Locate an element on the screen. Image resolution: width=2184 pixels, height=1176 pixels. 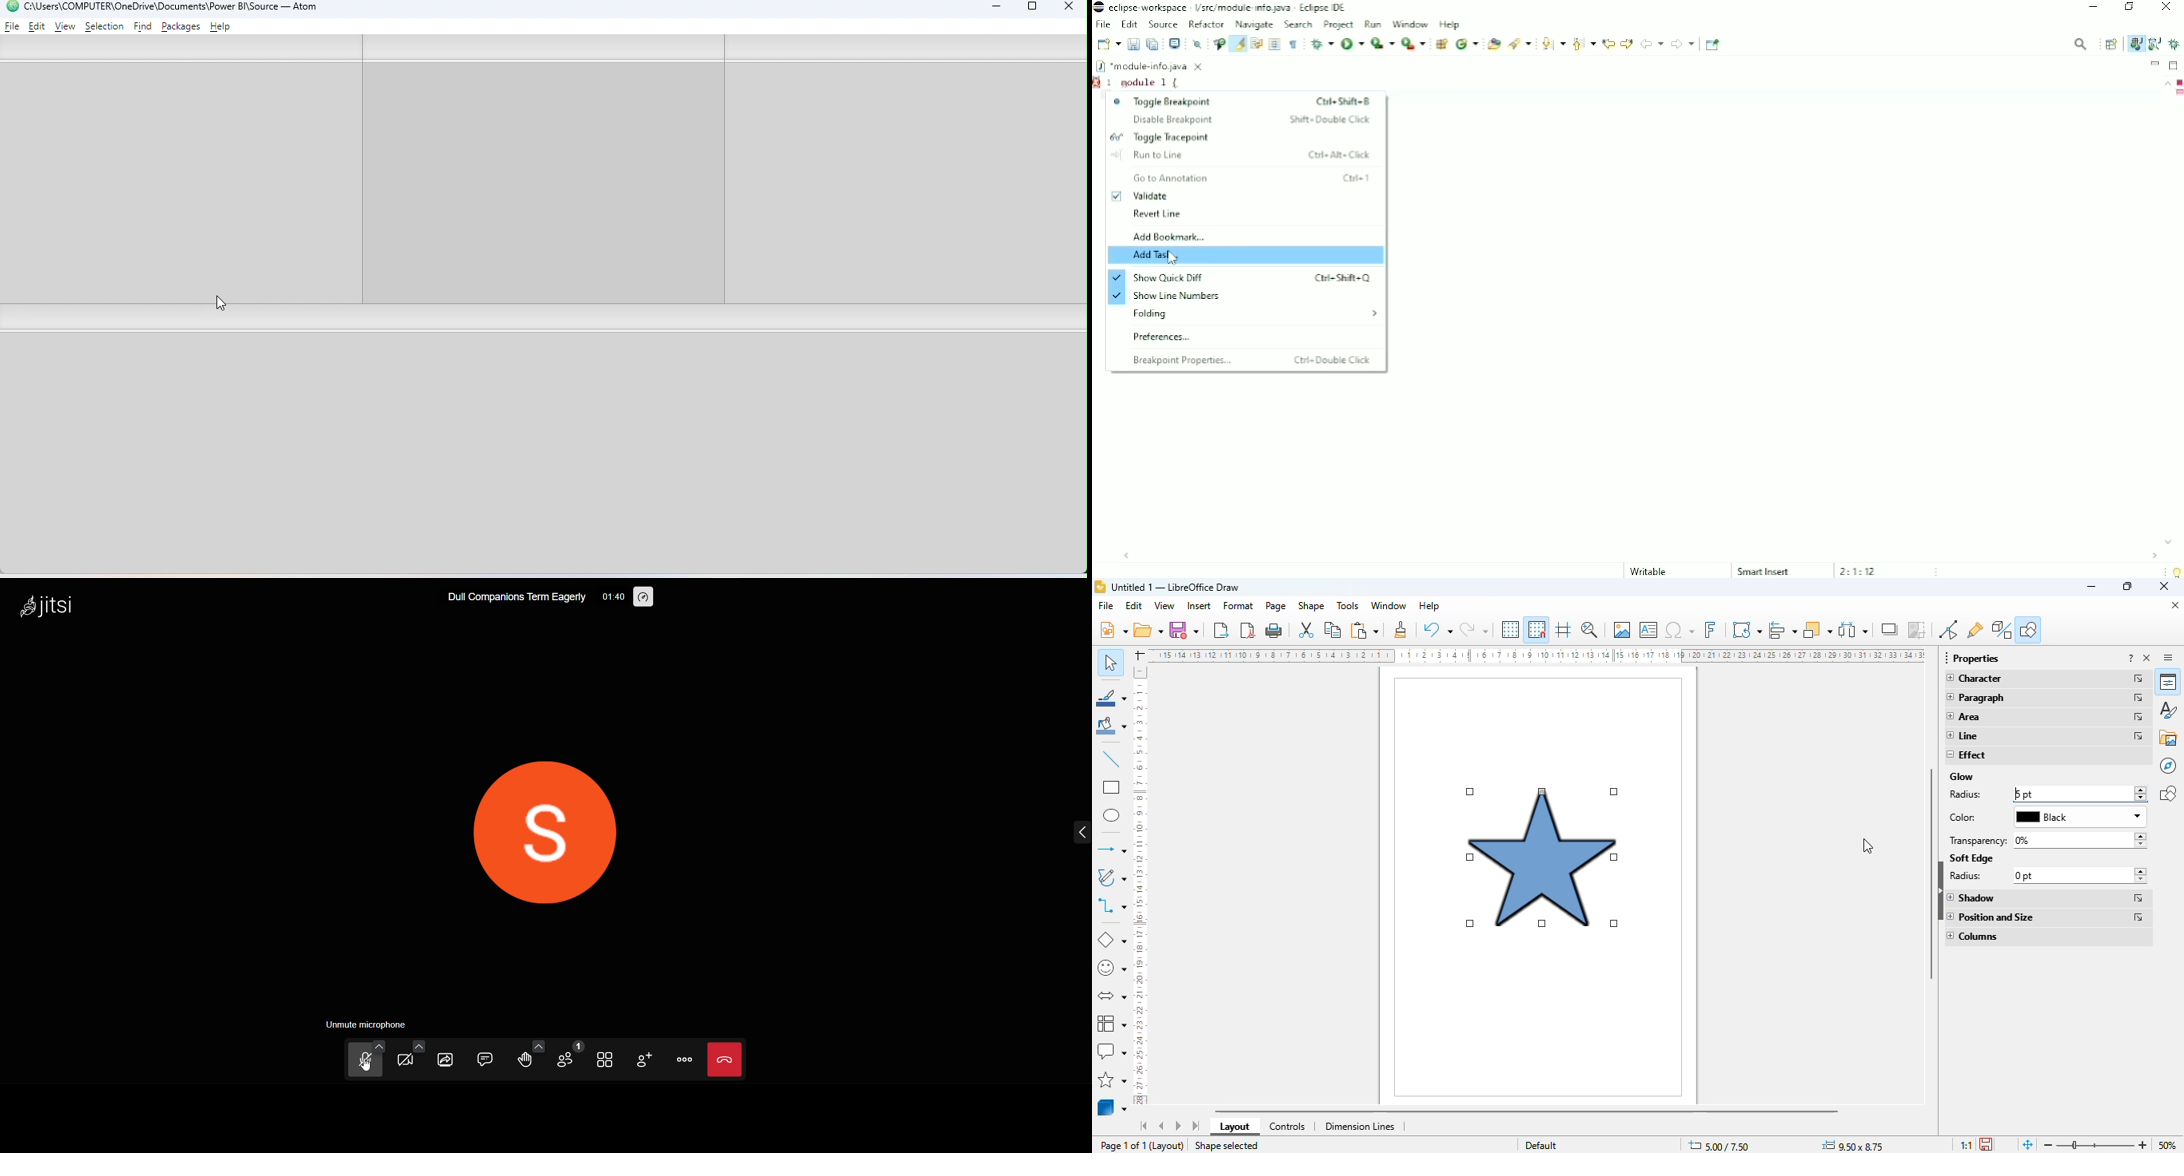
Pane 3 is located at coordinates (905, 170).